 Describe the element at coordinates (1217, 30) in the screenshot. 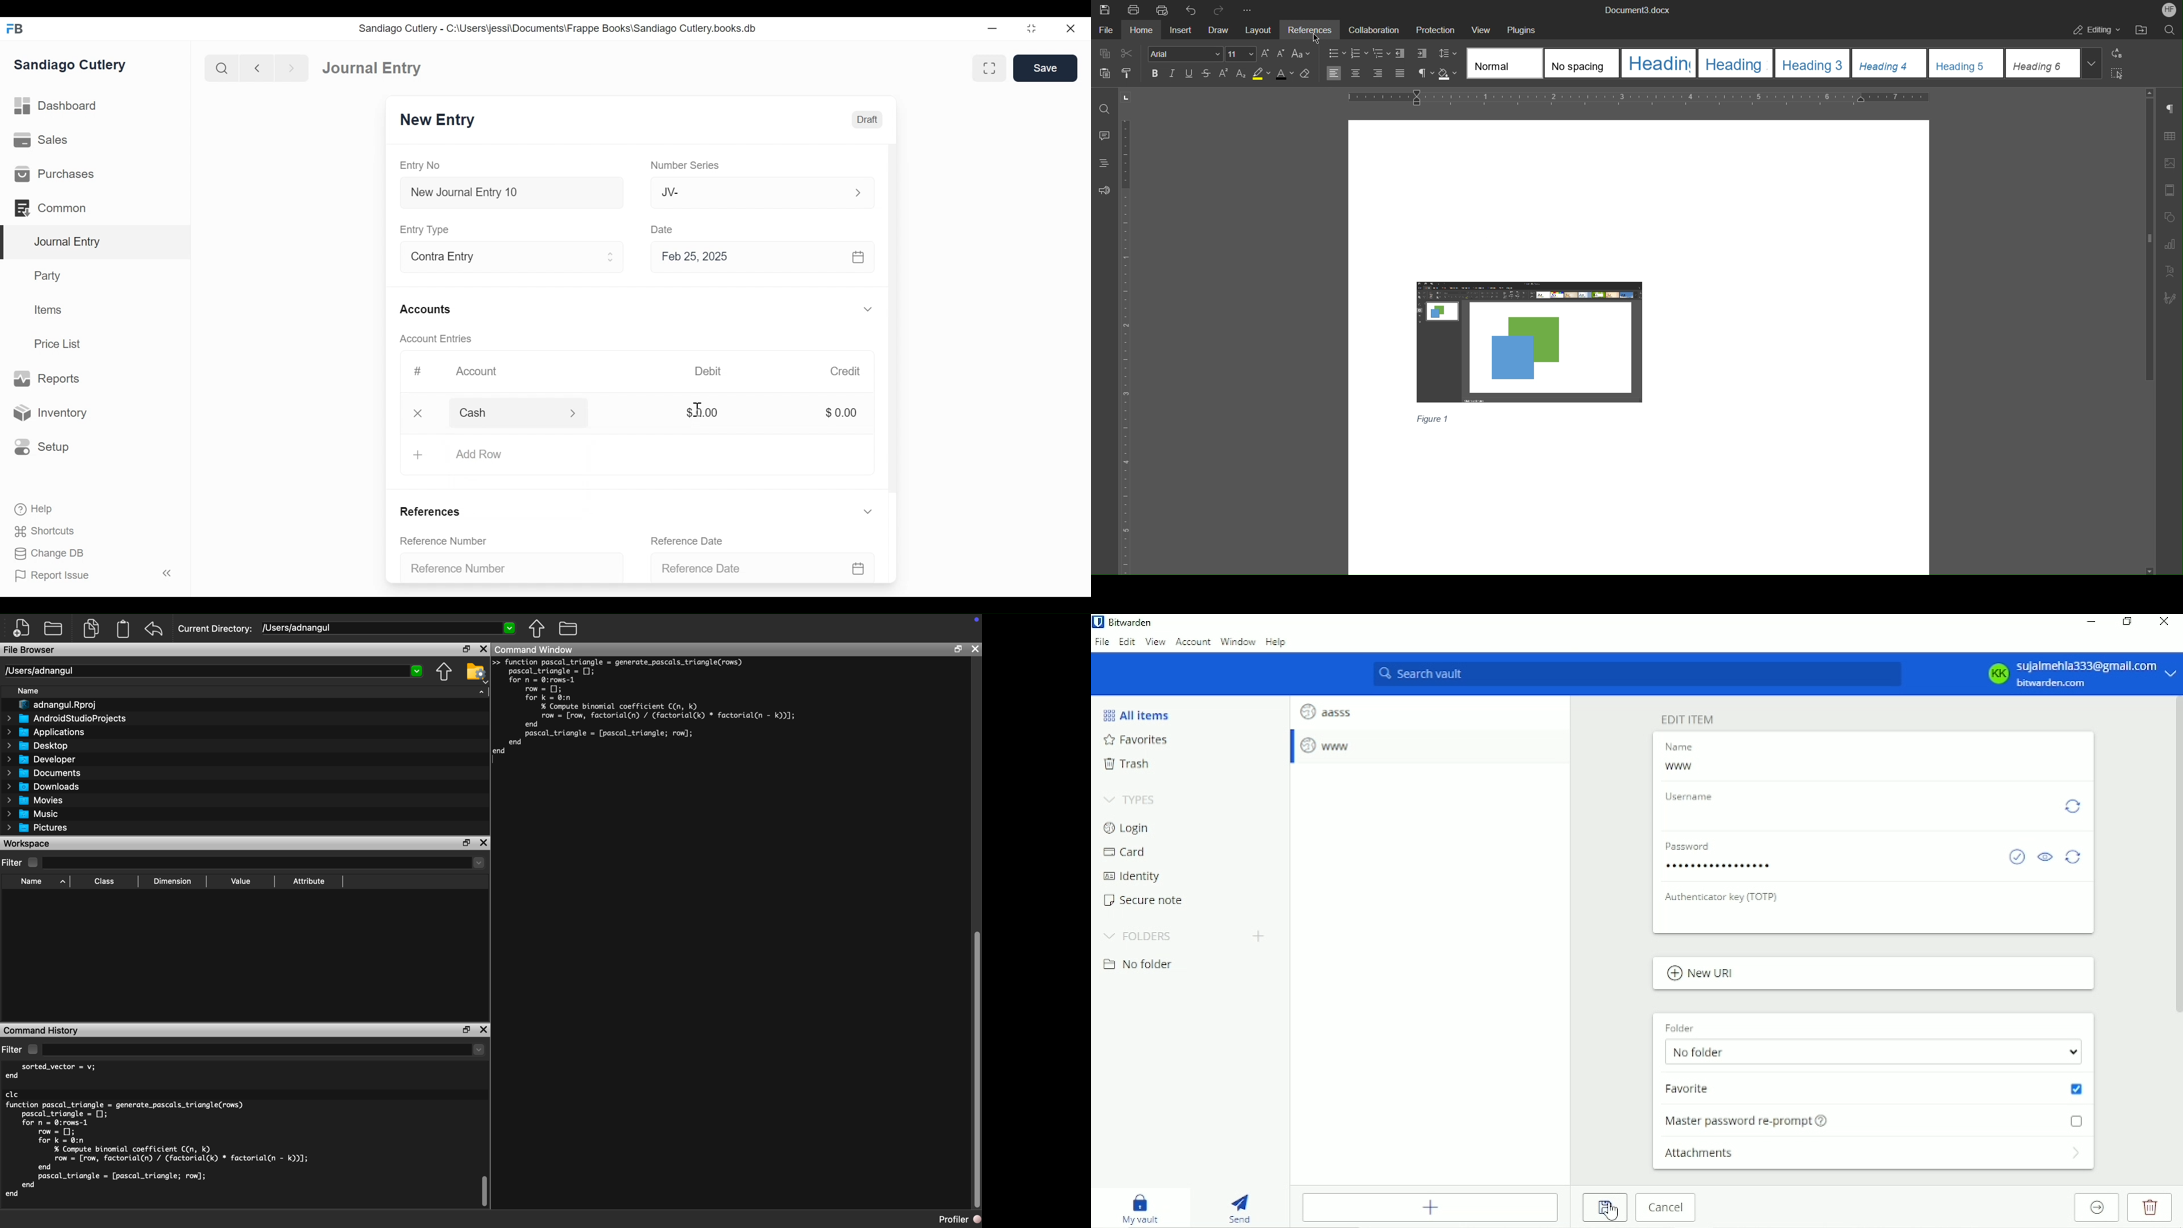

I see `Draw` at that location.